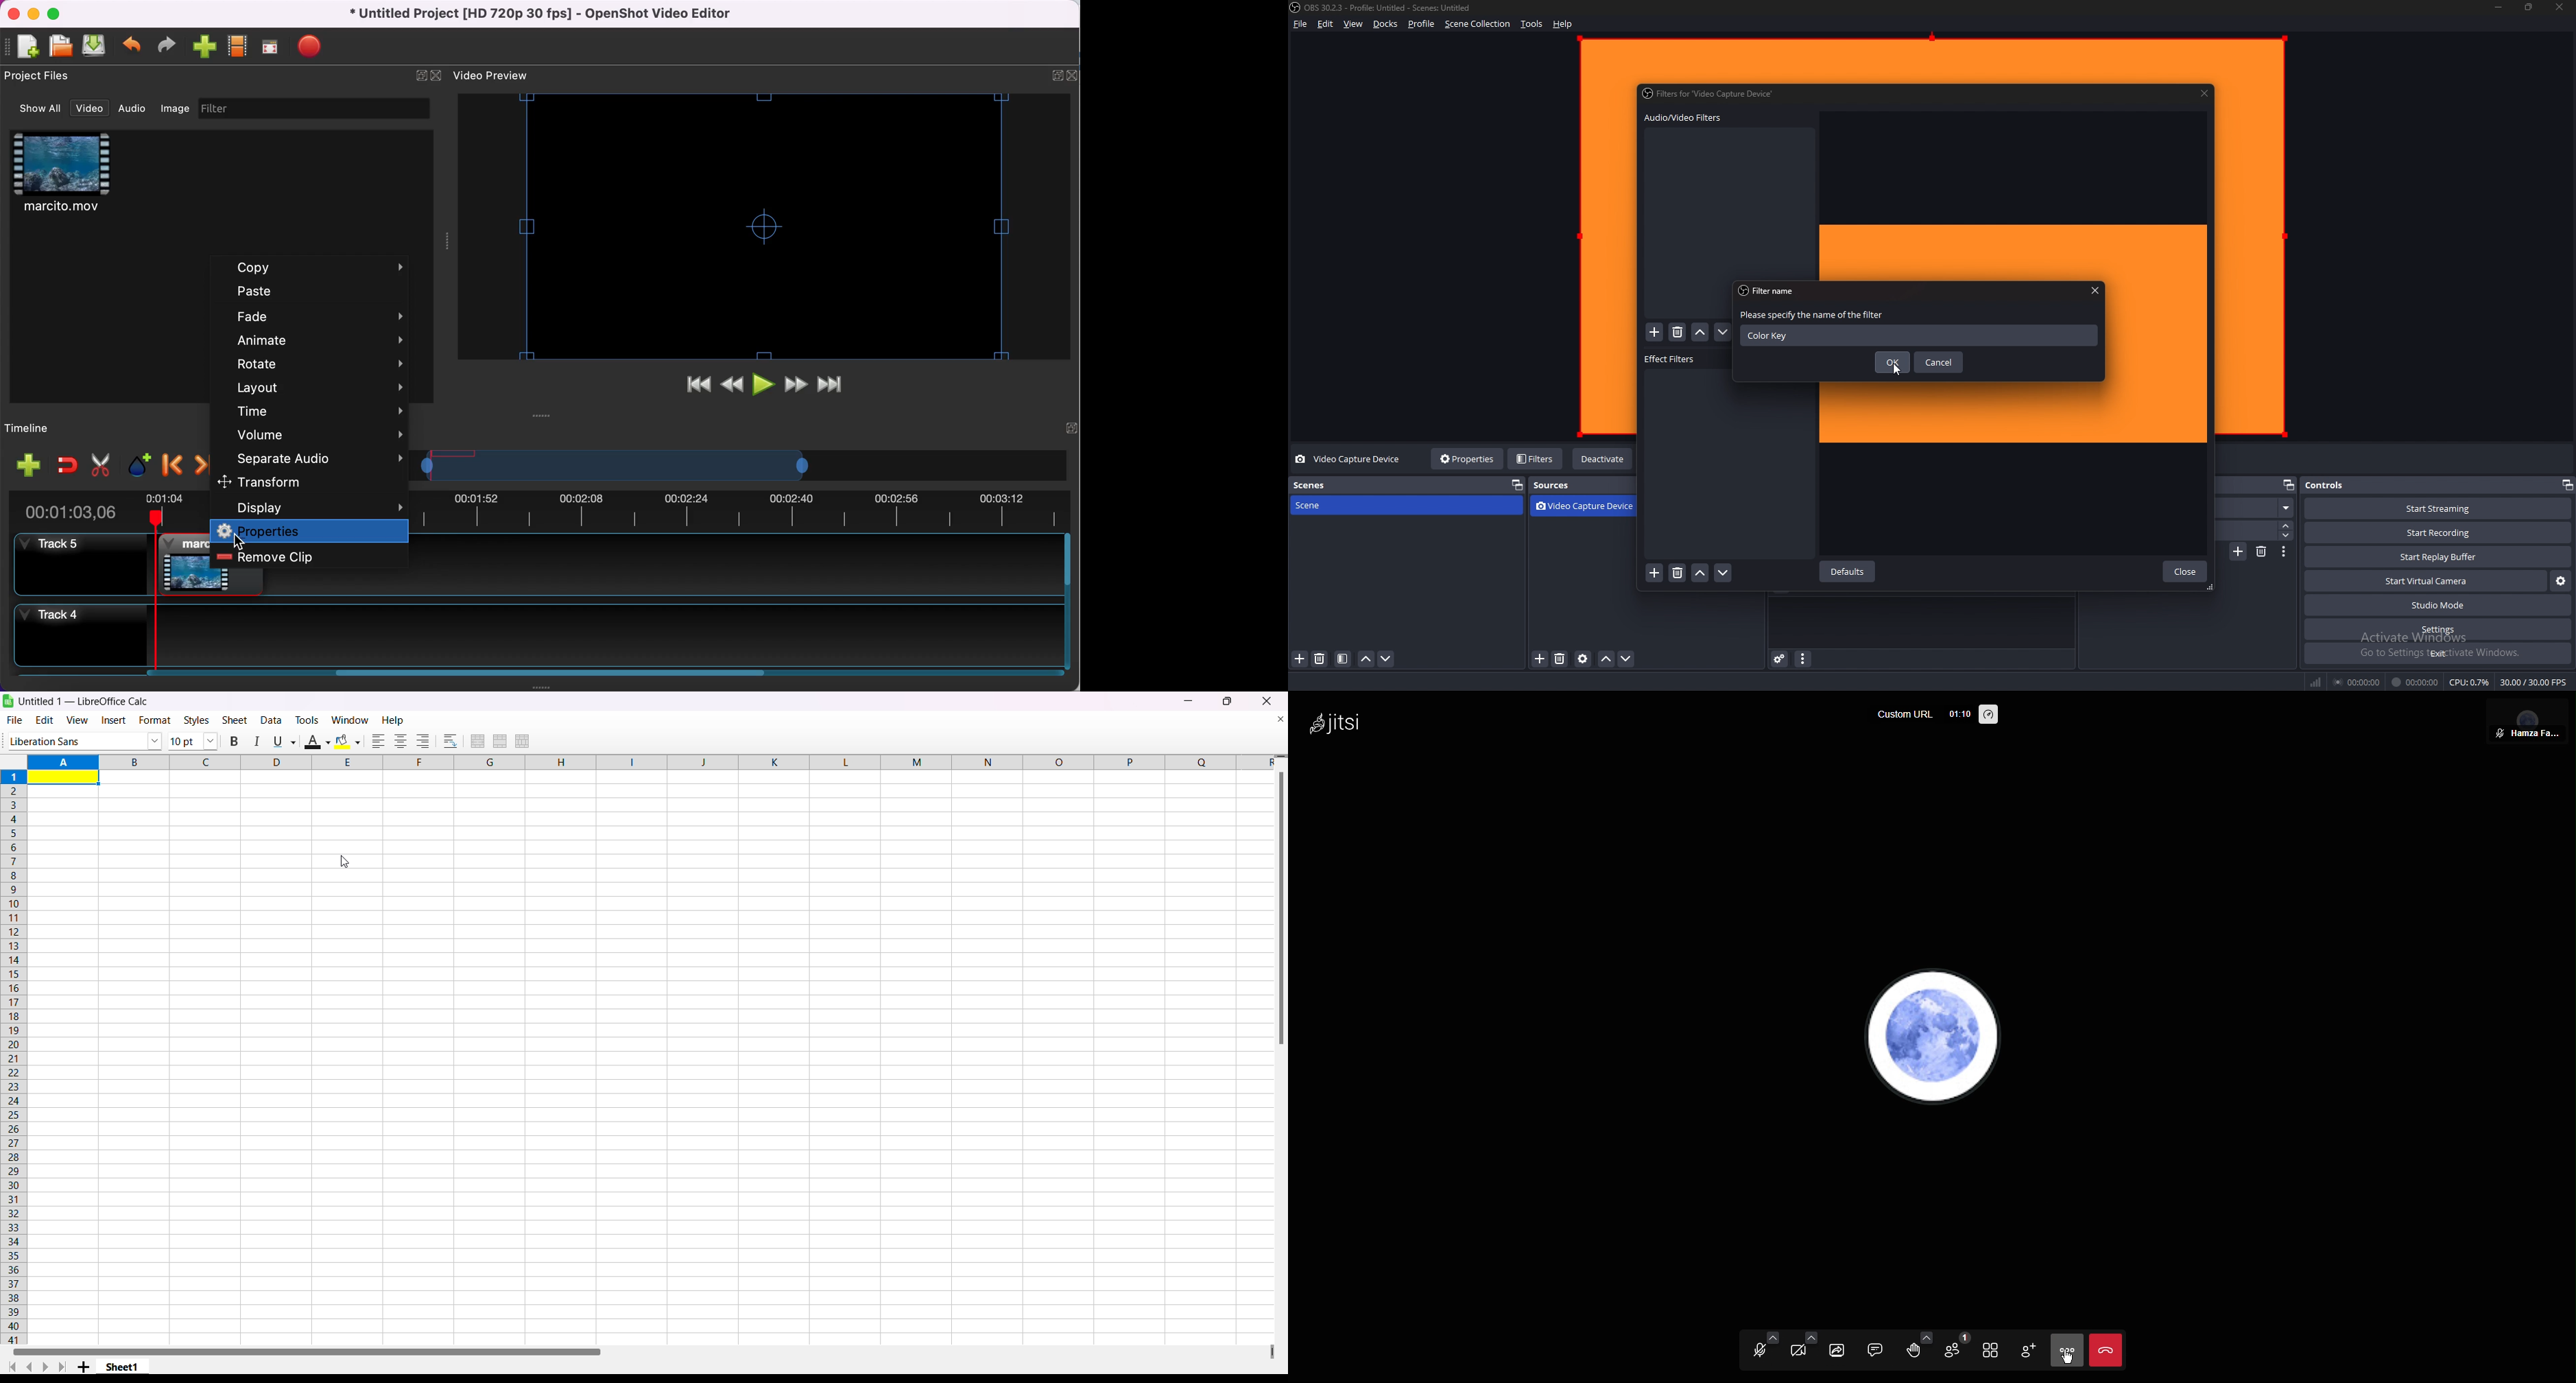 This screenshot has width=2576, height=1400. Describe the element at coordinates (177, 109) in the screenshot. I see `image` at that location.